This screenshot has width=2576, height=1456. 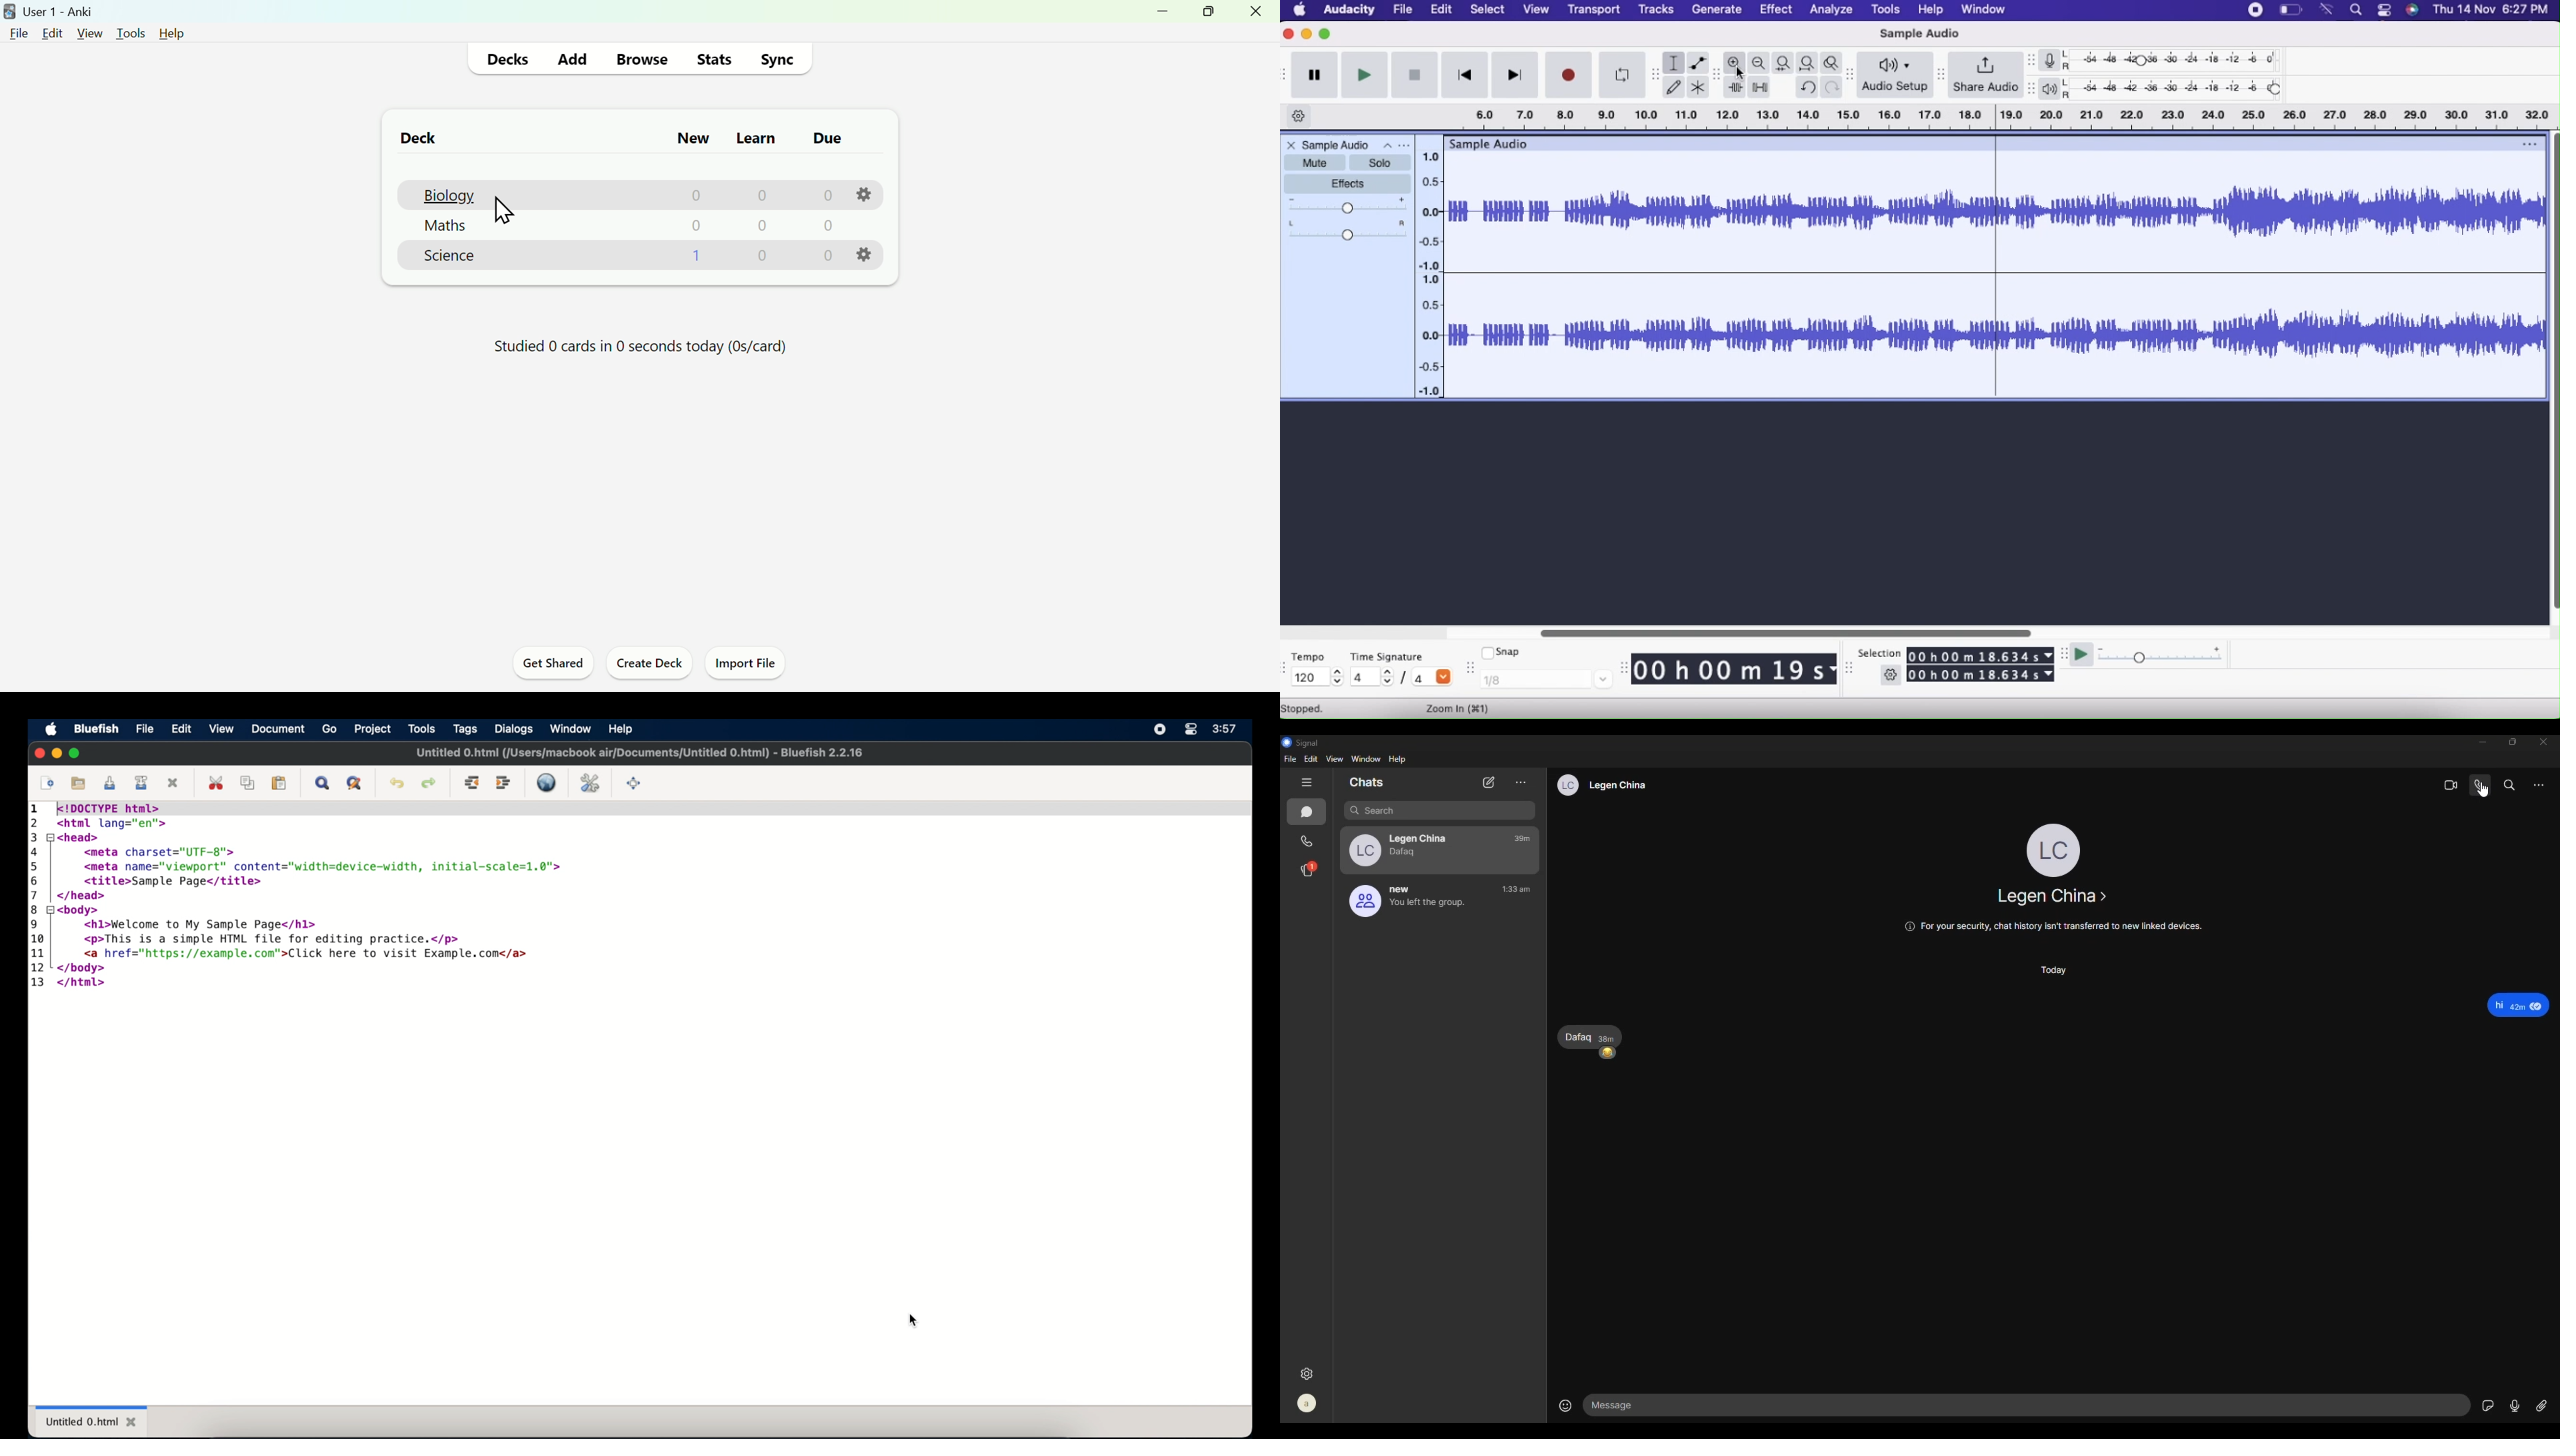 What do you see at coordinates (2479, 784) in the screenshot?
I see `voice call` at bounding box center [2479, 784].